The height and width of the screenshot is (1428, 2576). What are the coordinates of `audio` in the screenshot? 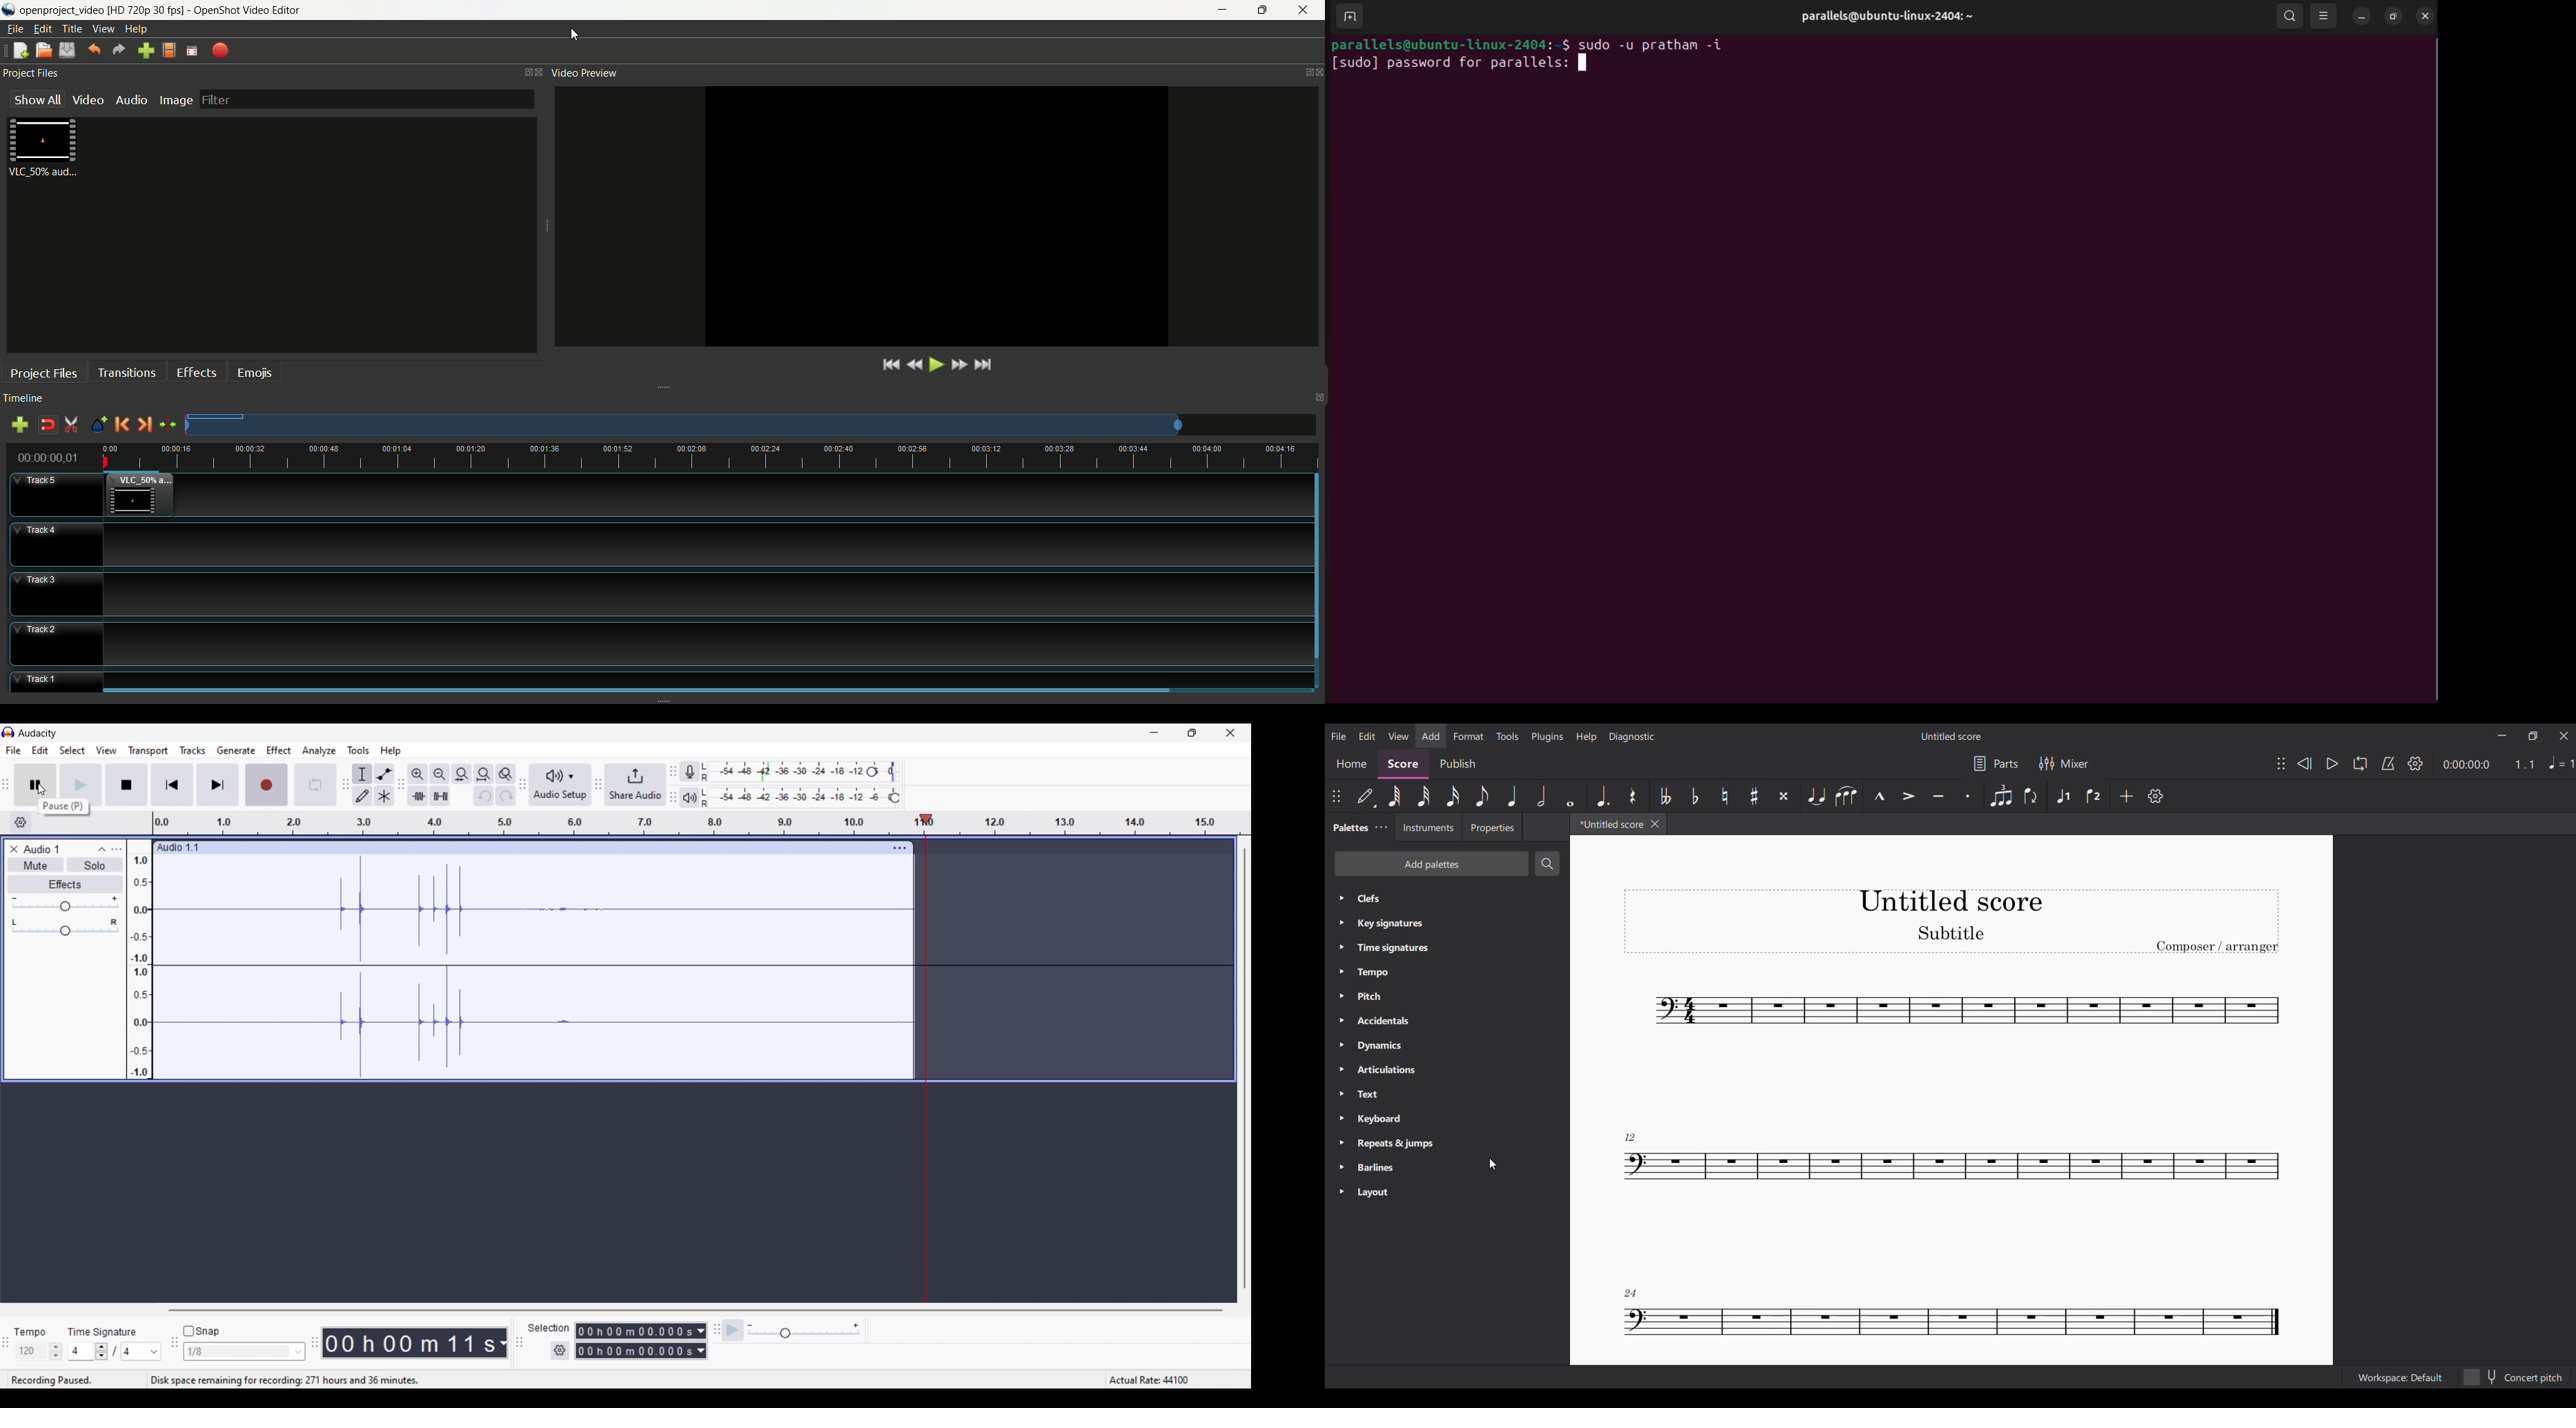 It's located at (132, 100).